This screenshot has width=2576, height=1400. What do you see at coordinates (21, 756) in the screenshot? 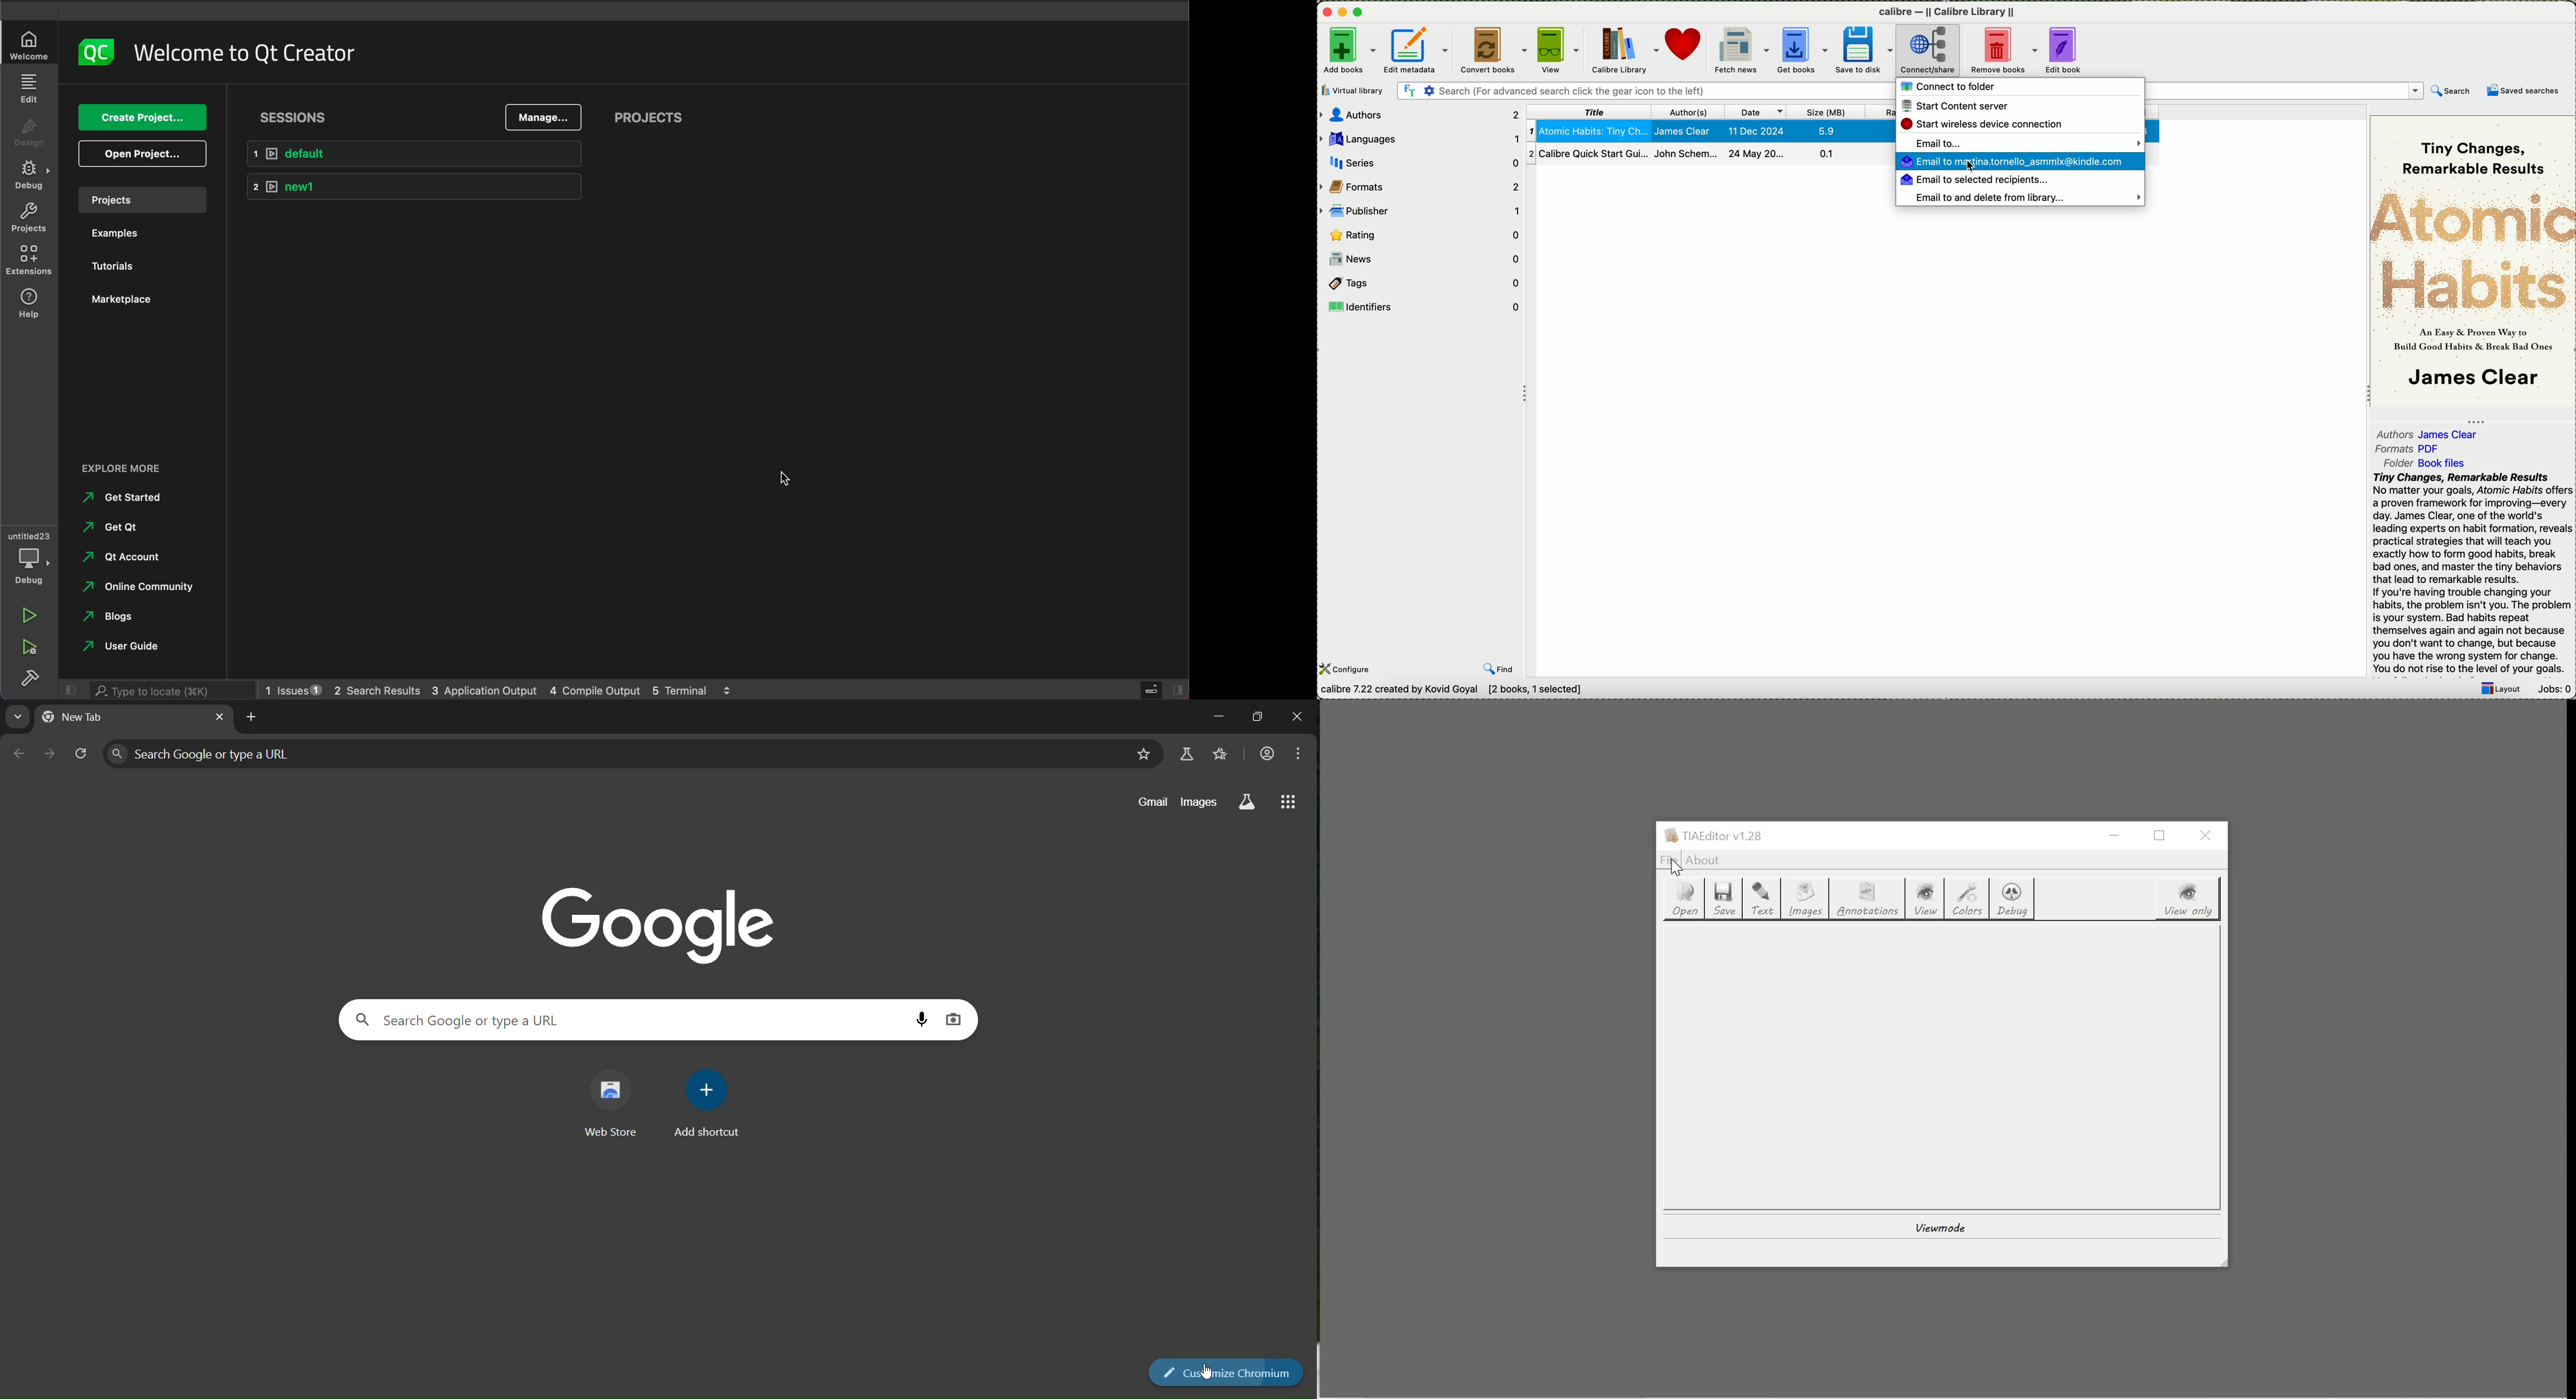
I see `go back one page` at bounding box center [21, 756].